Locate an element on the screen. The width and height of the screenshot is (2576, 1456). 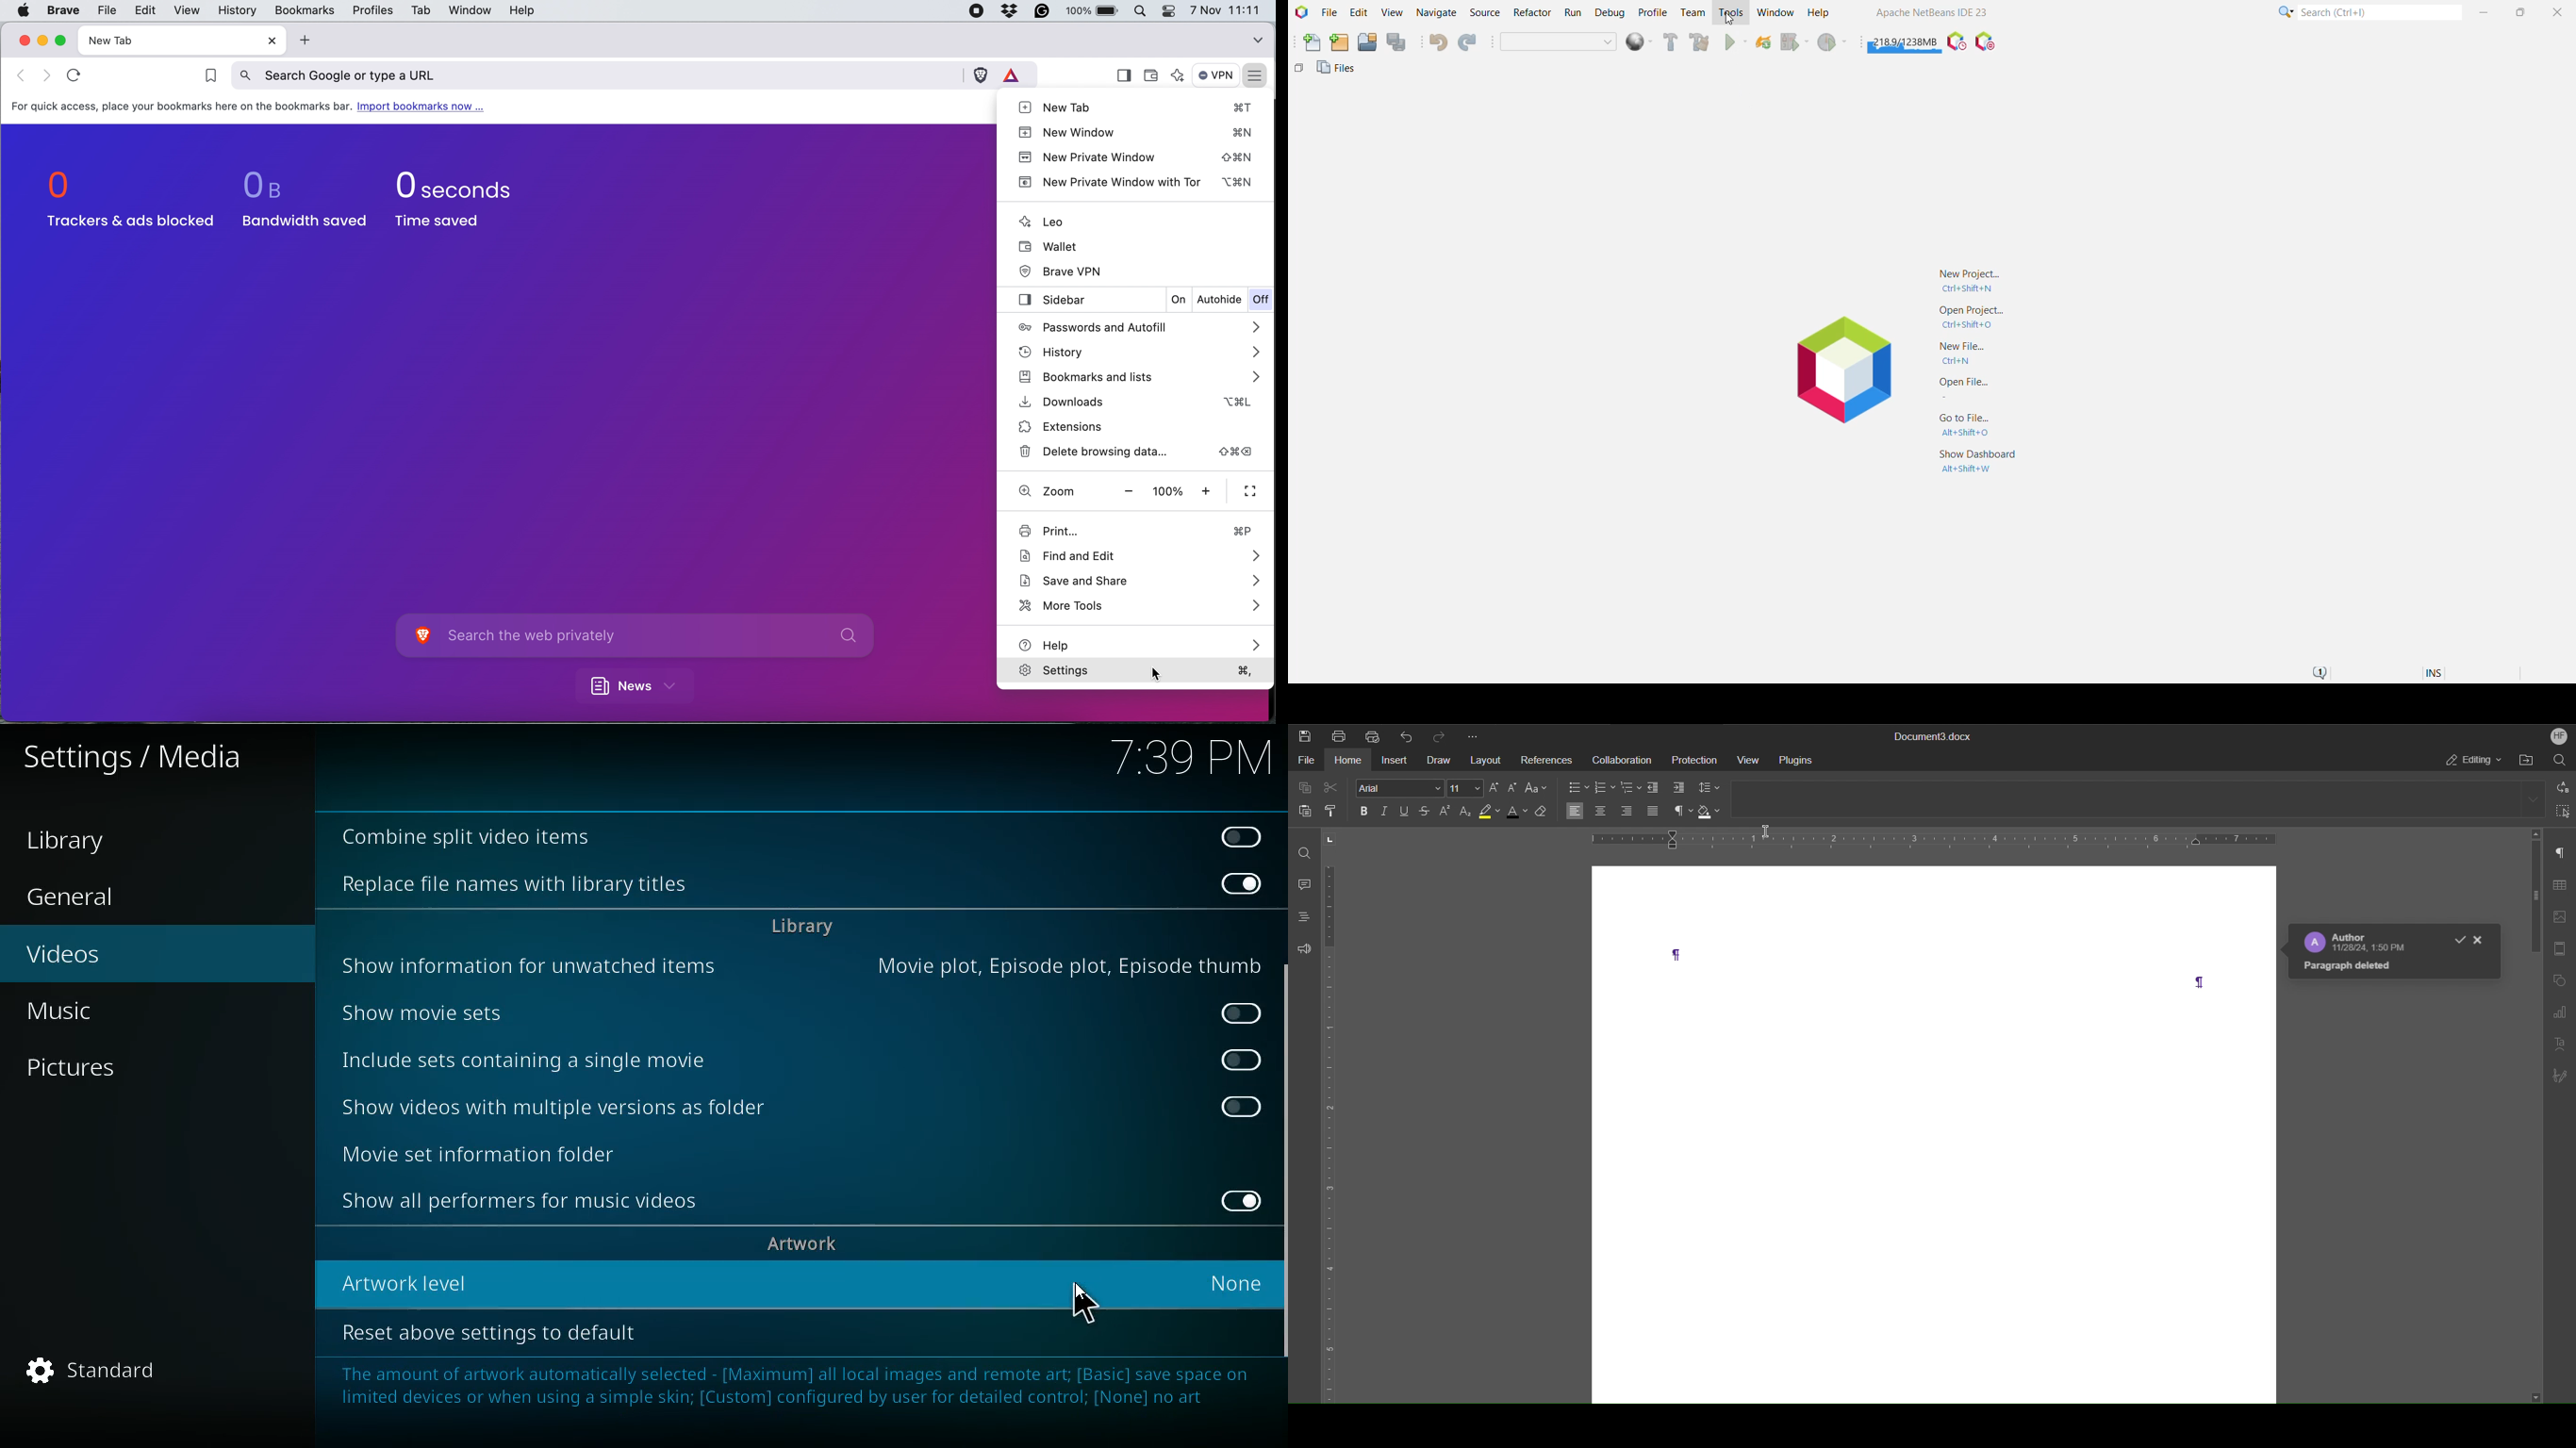
Select is located at coordinates (2563, 813).